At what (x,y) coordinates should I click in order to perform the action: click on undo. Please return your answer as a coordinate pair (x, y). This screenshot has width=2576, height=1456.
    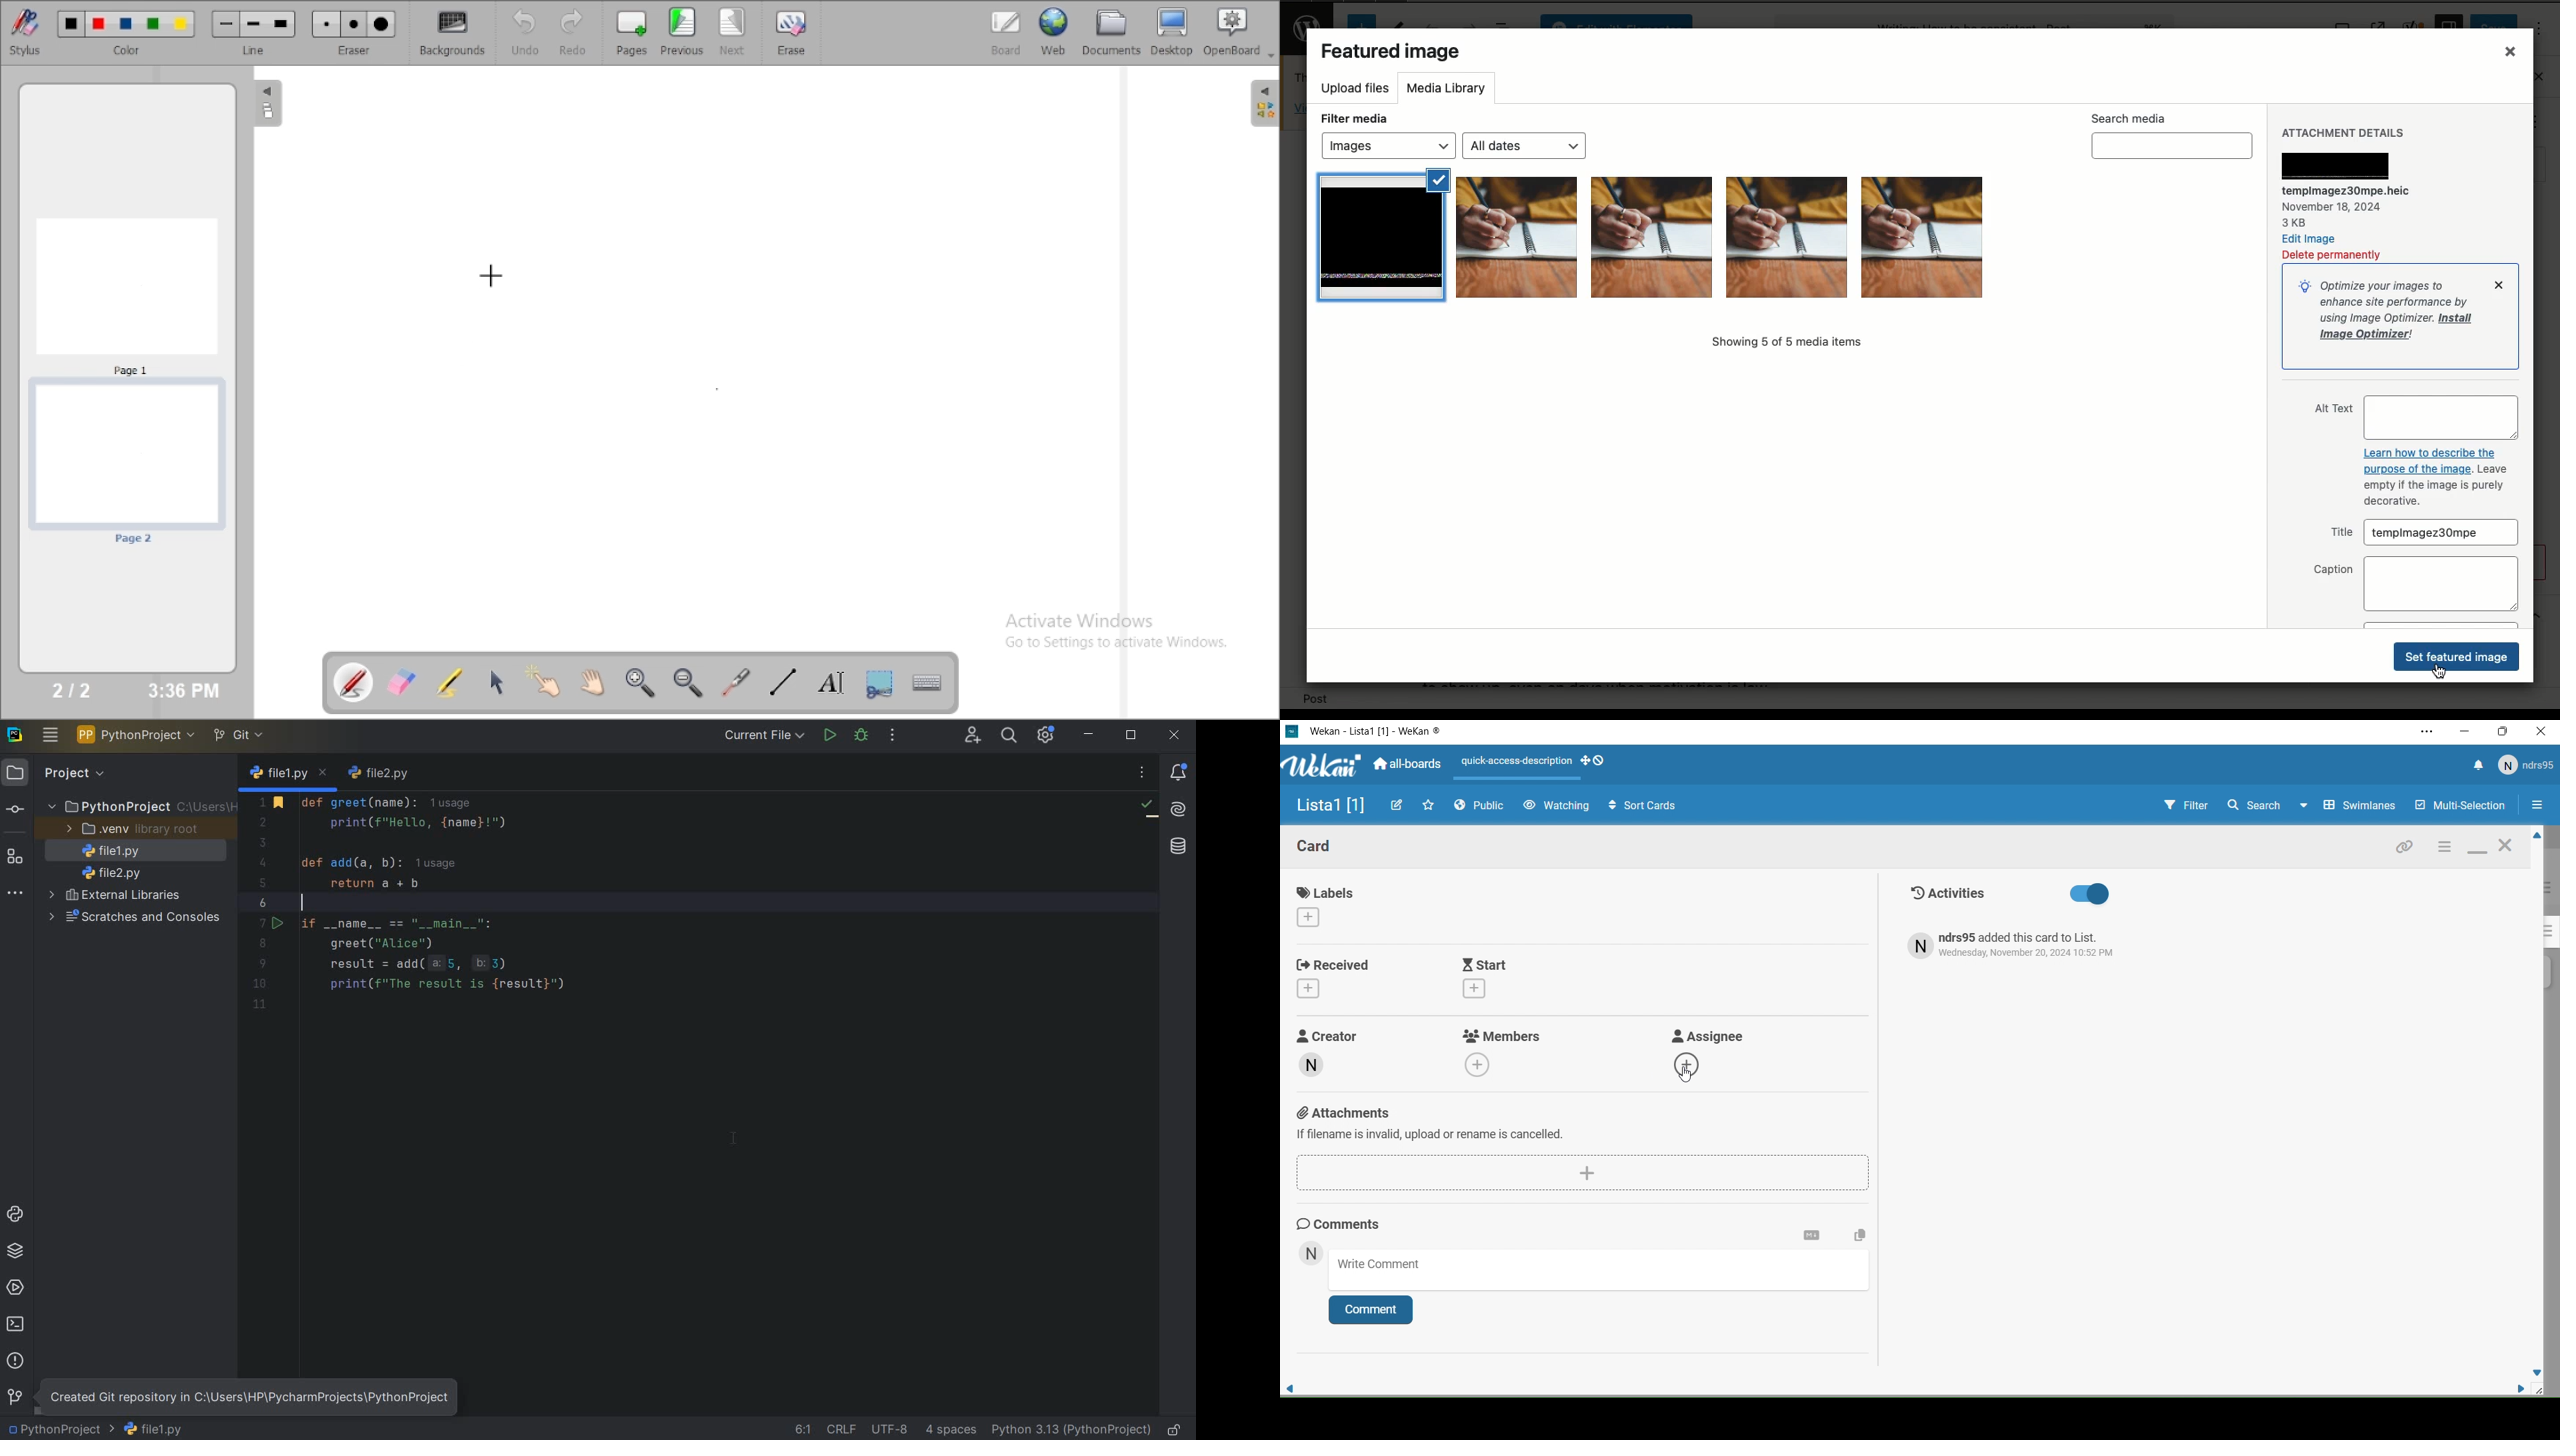
    Looking at the image, I should click on (524, 32).